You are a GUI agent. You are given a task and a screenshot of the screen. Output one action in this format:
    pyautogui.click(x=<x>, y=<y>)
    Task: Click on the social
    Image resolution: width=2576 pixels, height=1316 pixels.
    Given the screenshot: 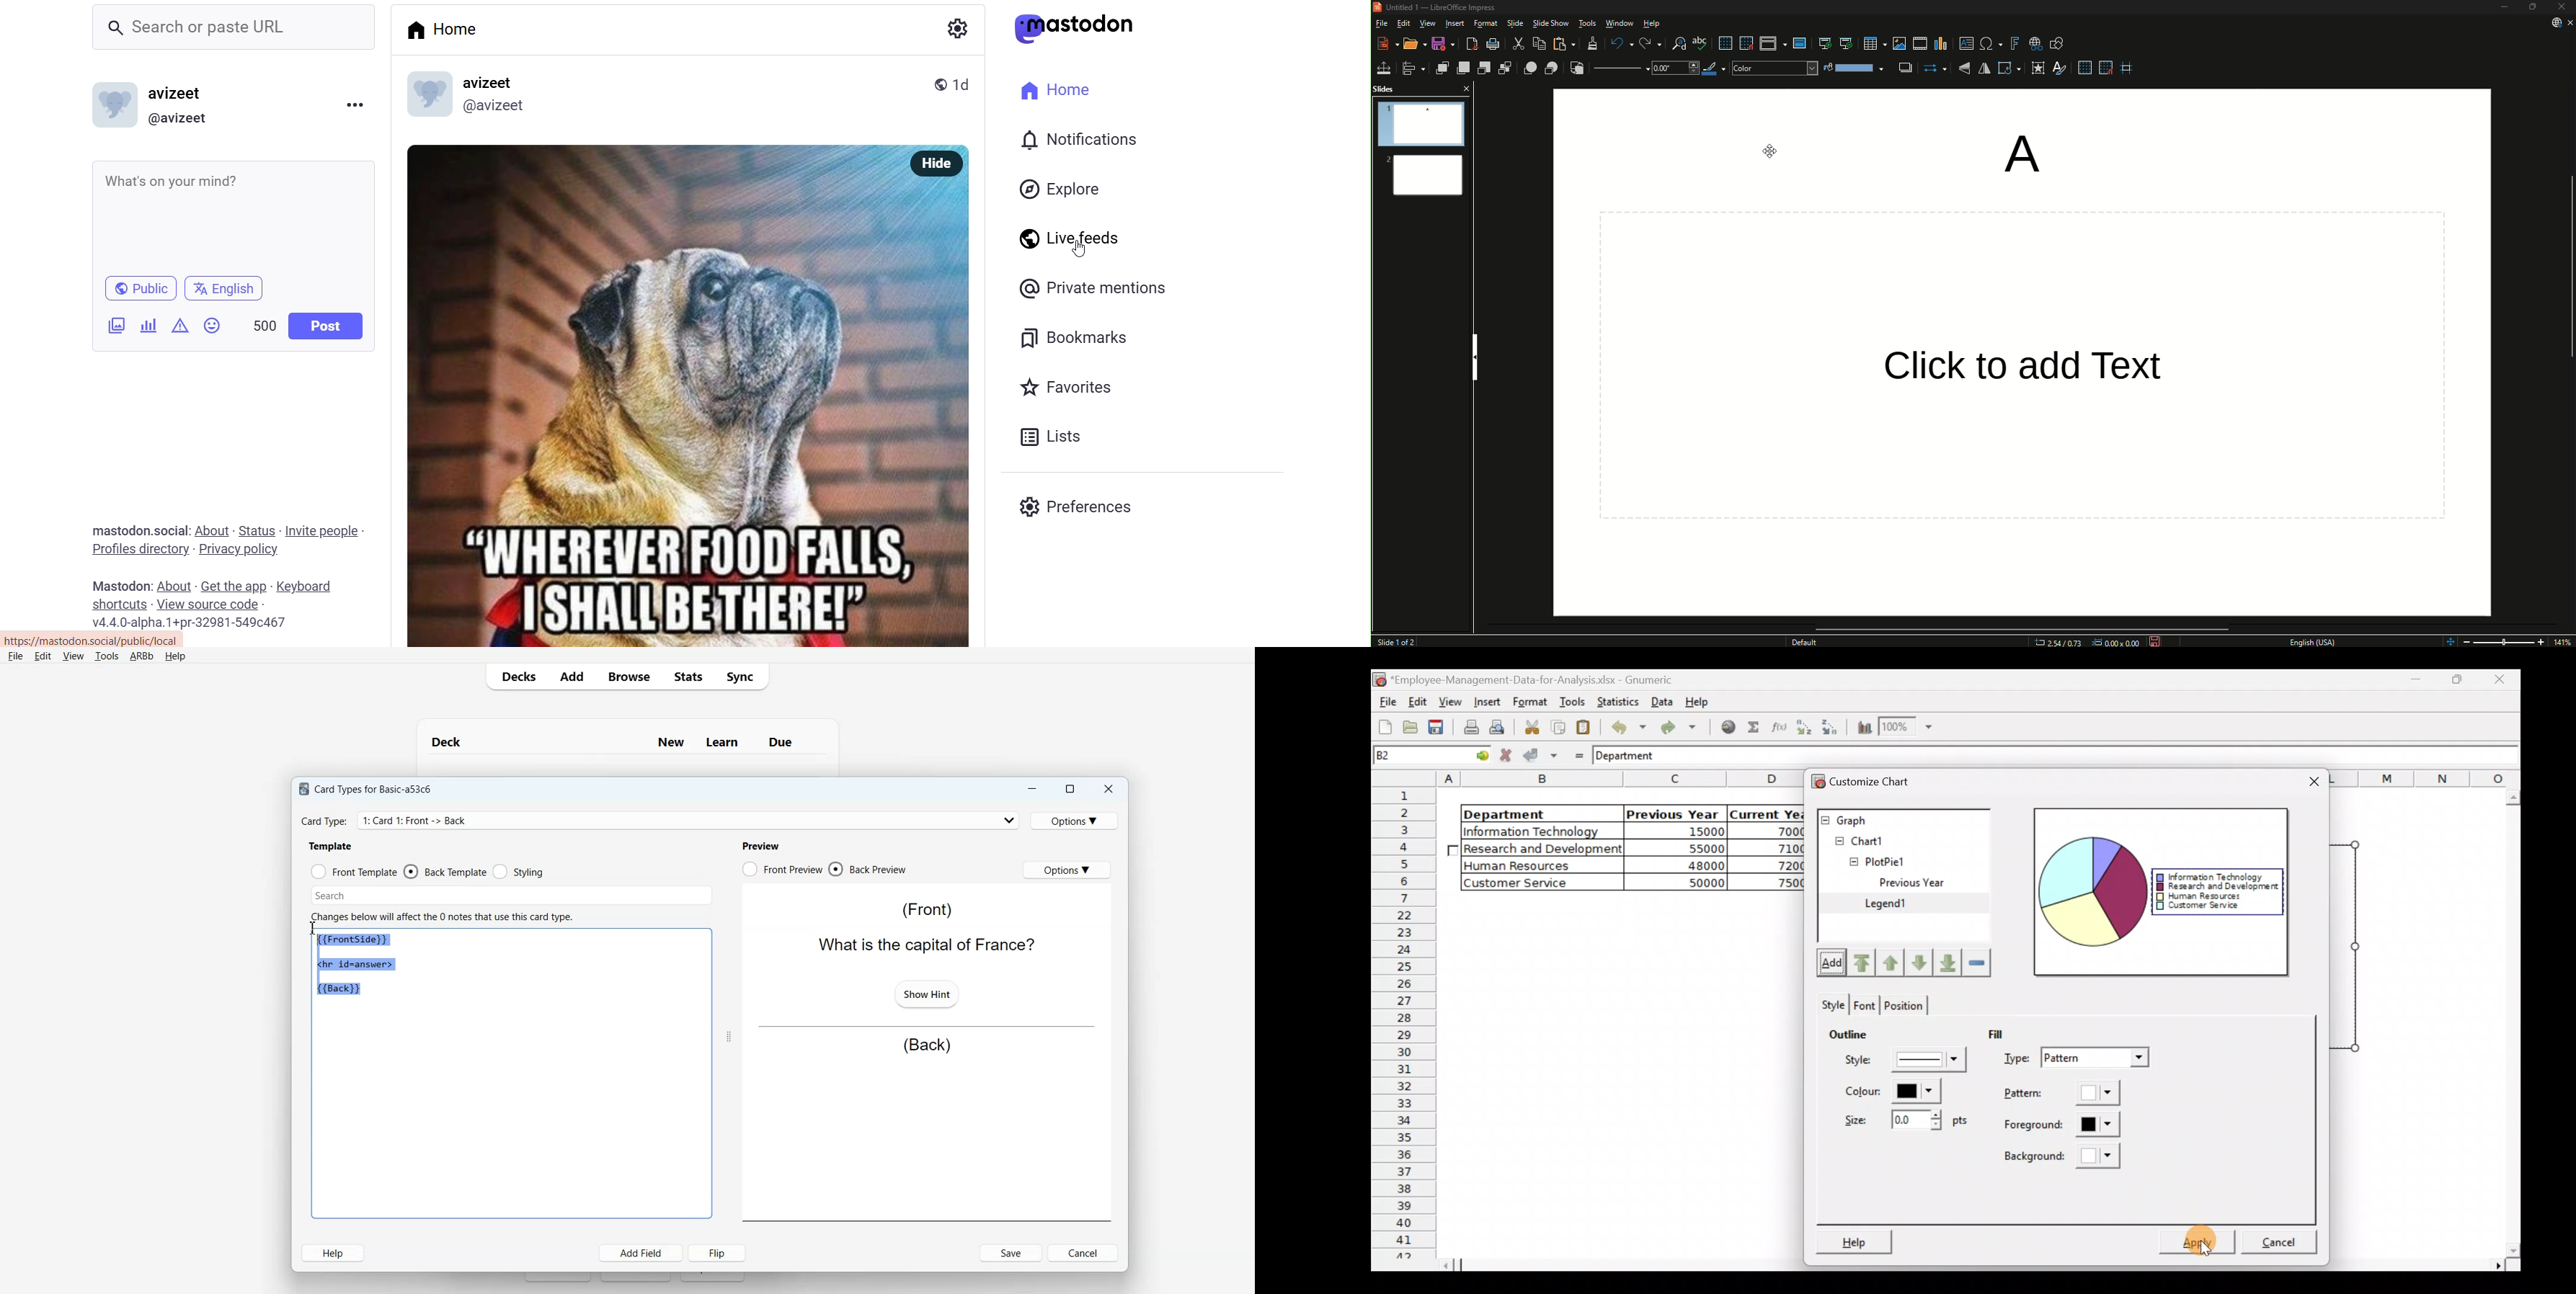 What is the action you would take?
    pyautogui.click(x=169, y=530)
    